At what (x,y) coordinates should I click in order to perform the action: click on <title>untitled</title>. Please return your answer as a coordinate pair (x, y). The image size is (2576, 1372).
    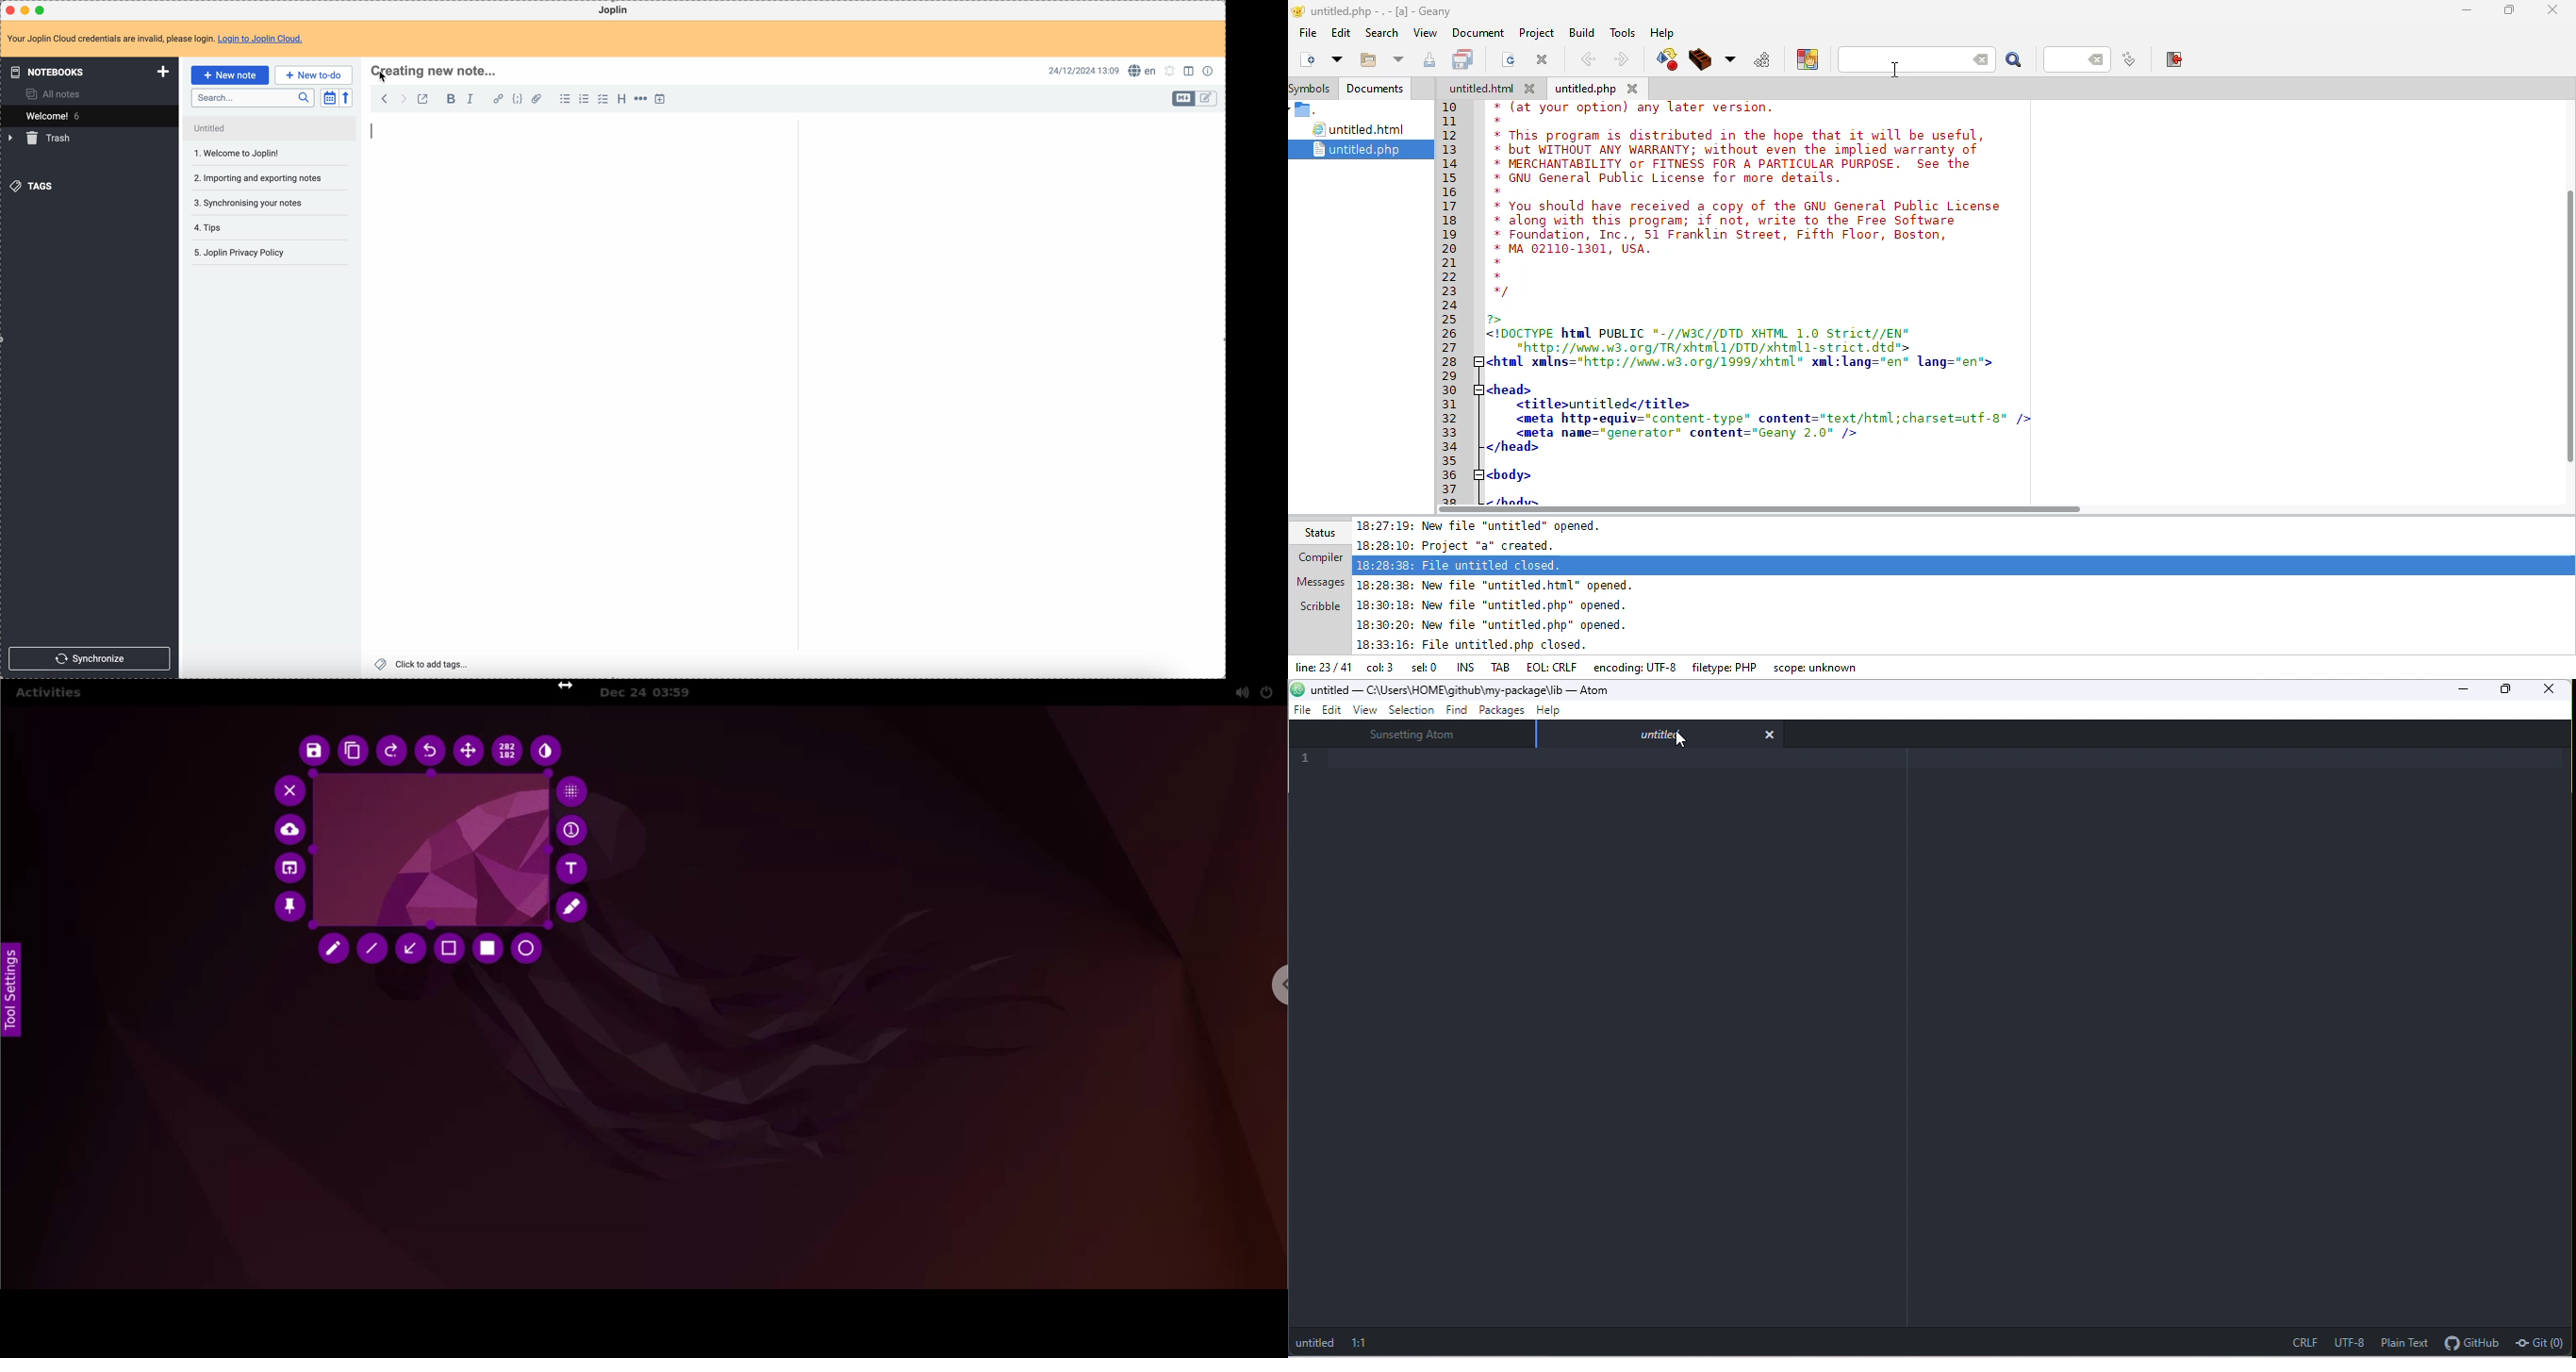
    Looking at the image, I should click on (1604, 405).